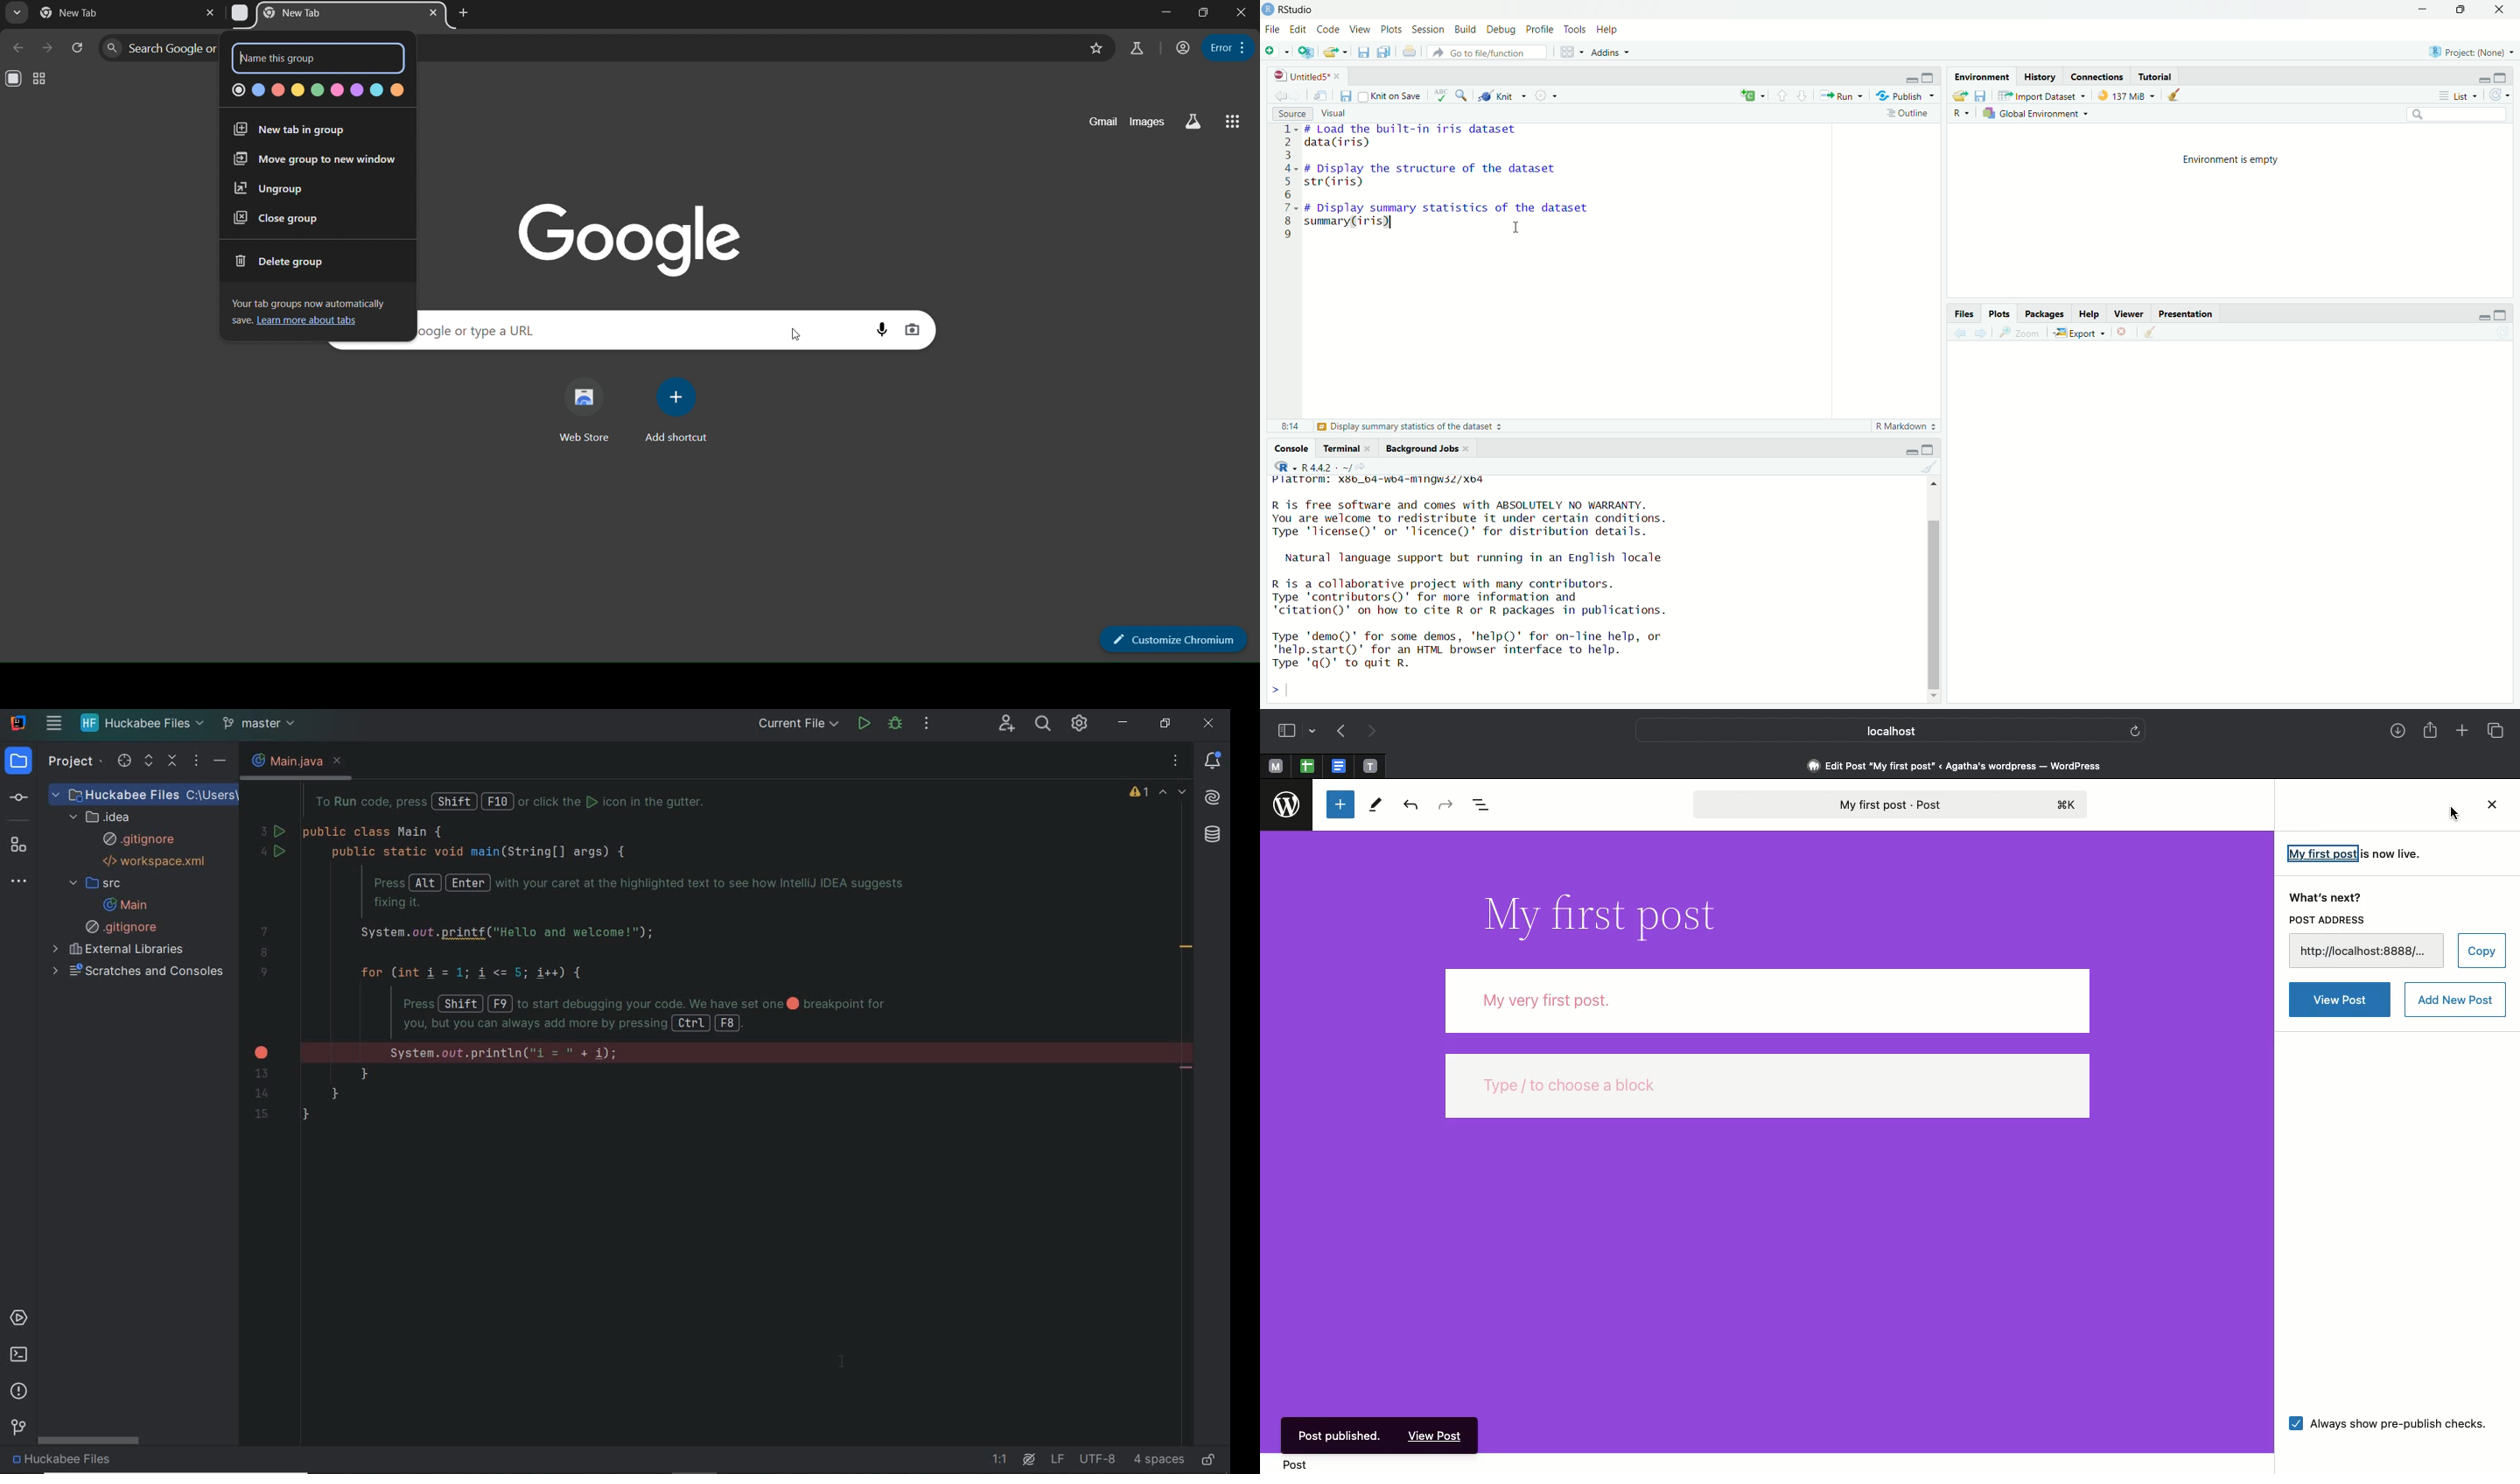  What do you see at coordinates (1363, 53) in the screenshot?
I see `Save current file` at bounding box center [1363, 53].